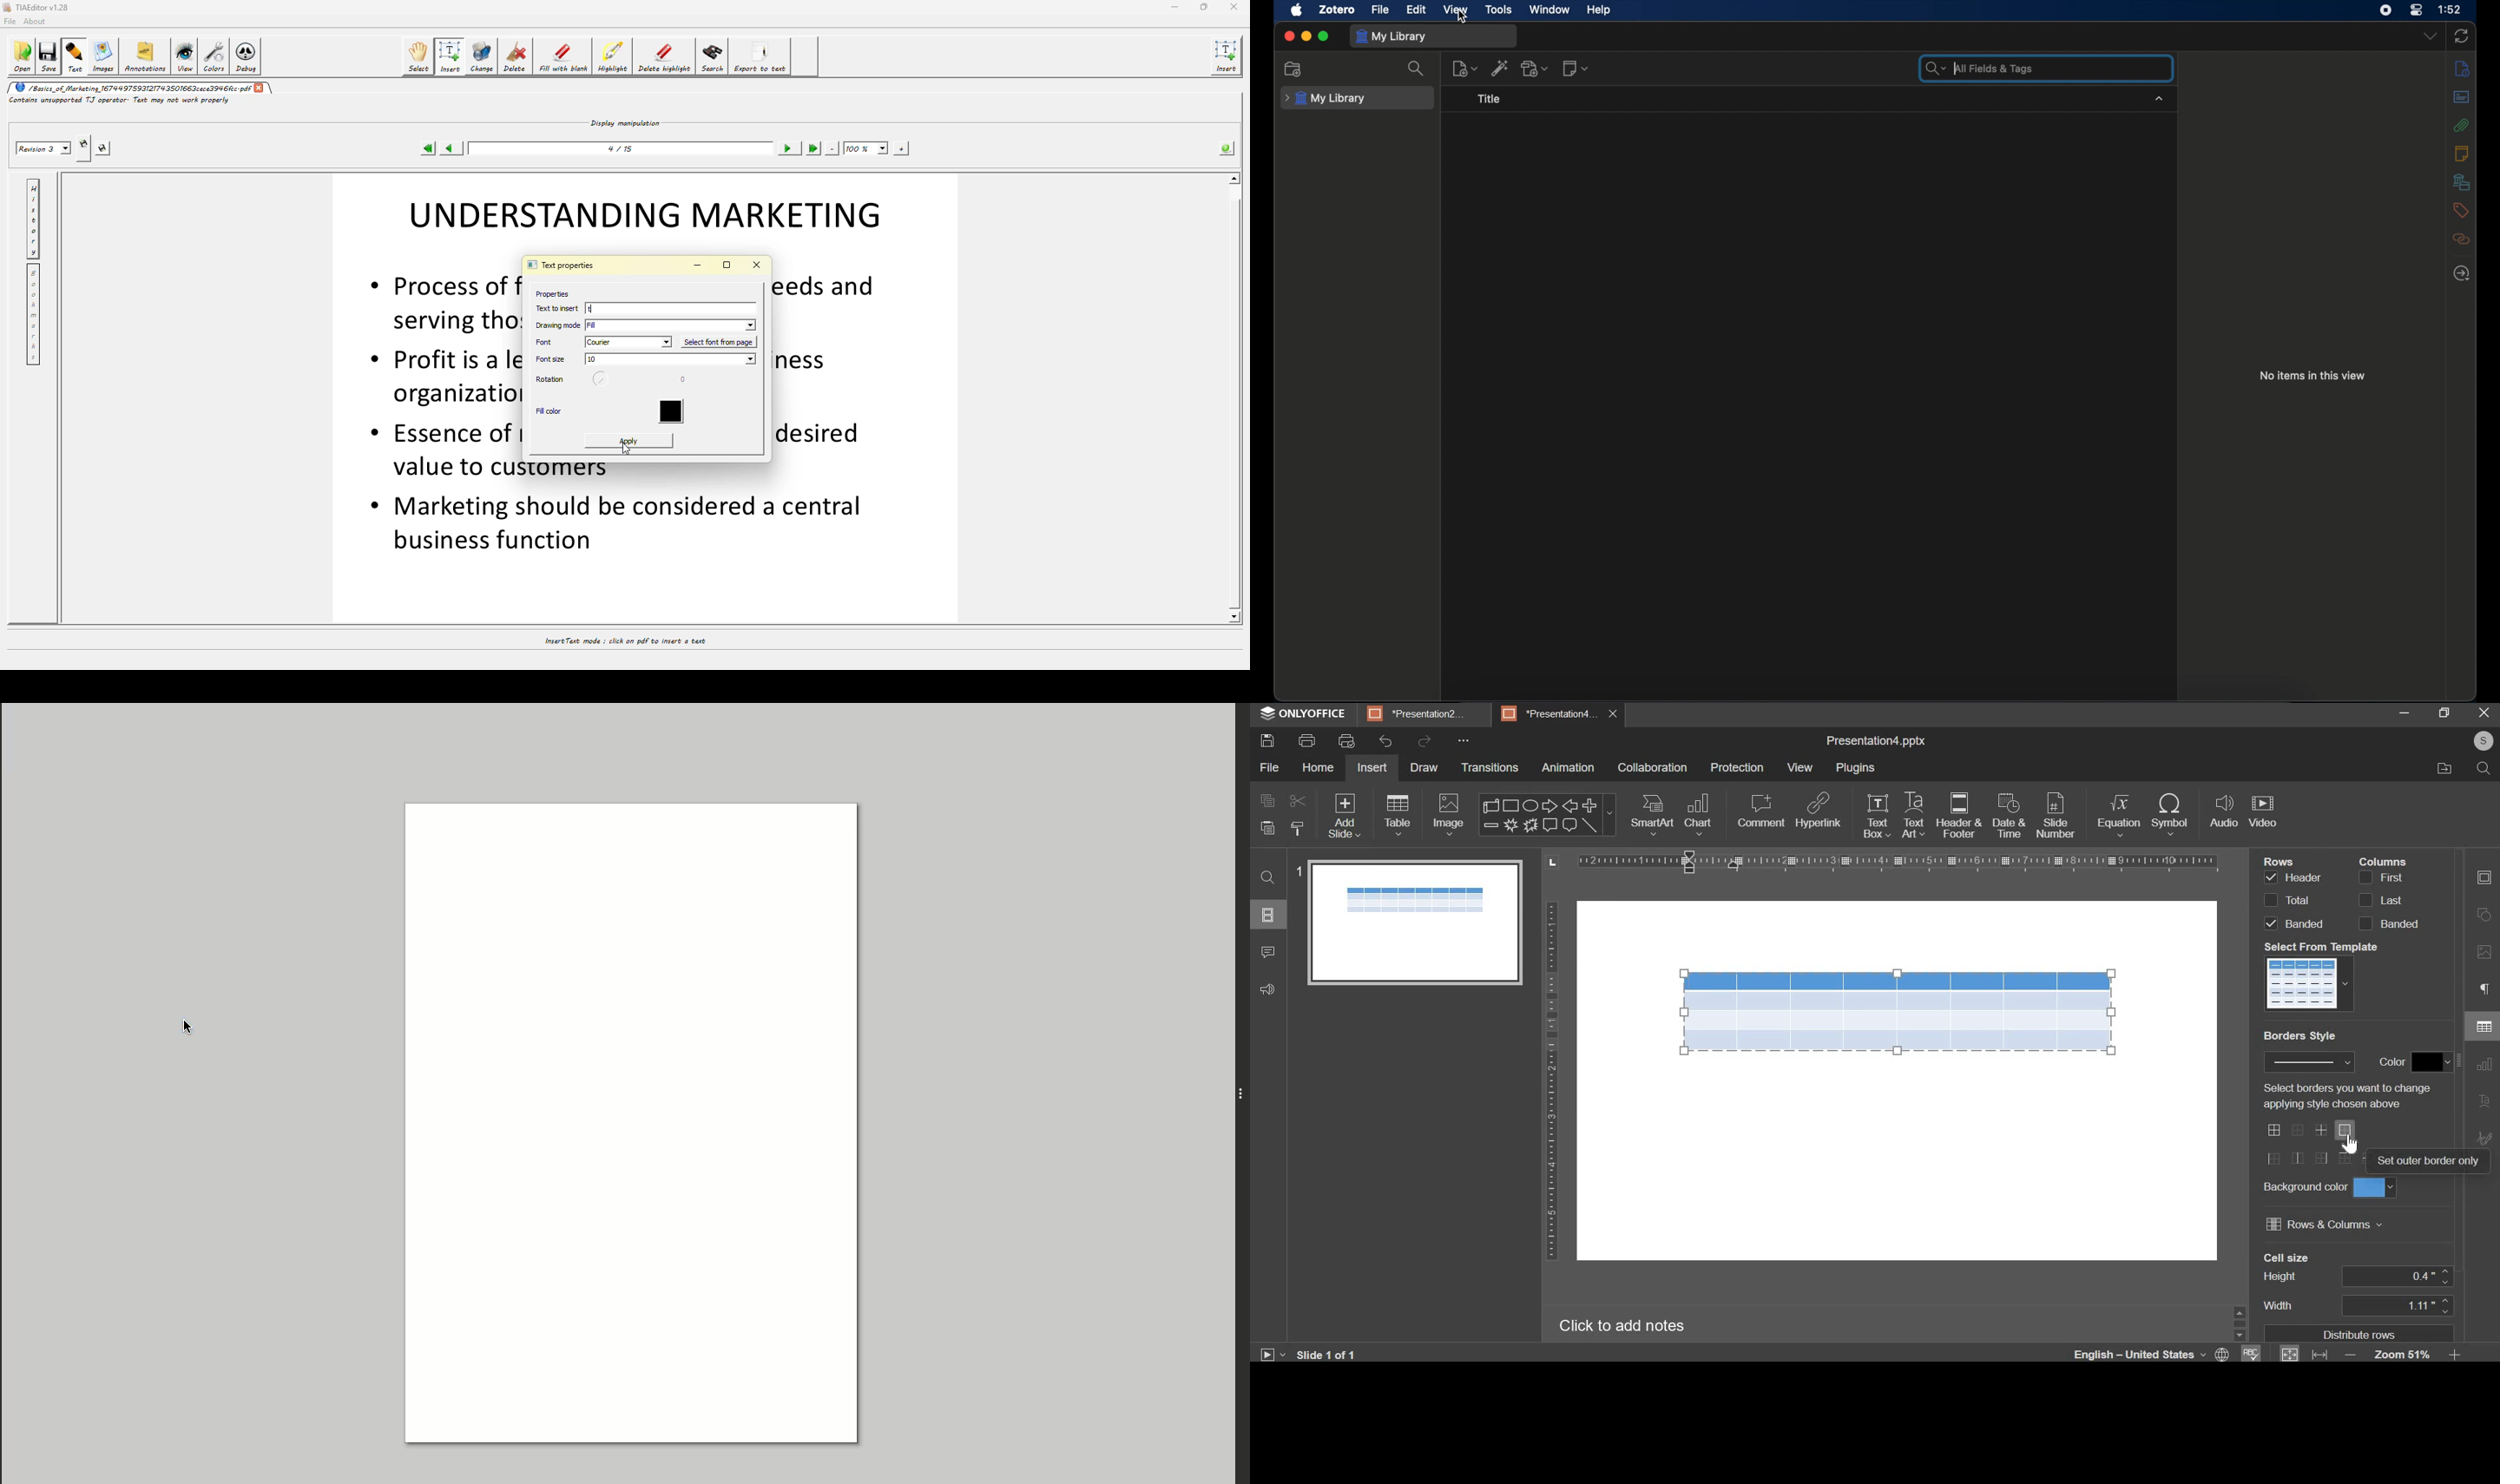 Image resolution: width=2520 pixels, height=1484 pixels. What do you see at coordinates (1568, 767) in the screenshot?
I see `animation` at bounding box center [1568, 767].